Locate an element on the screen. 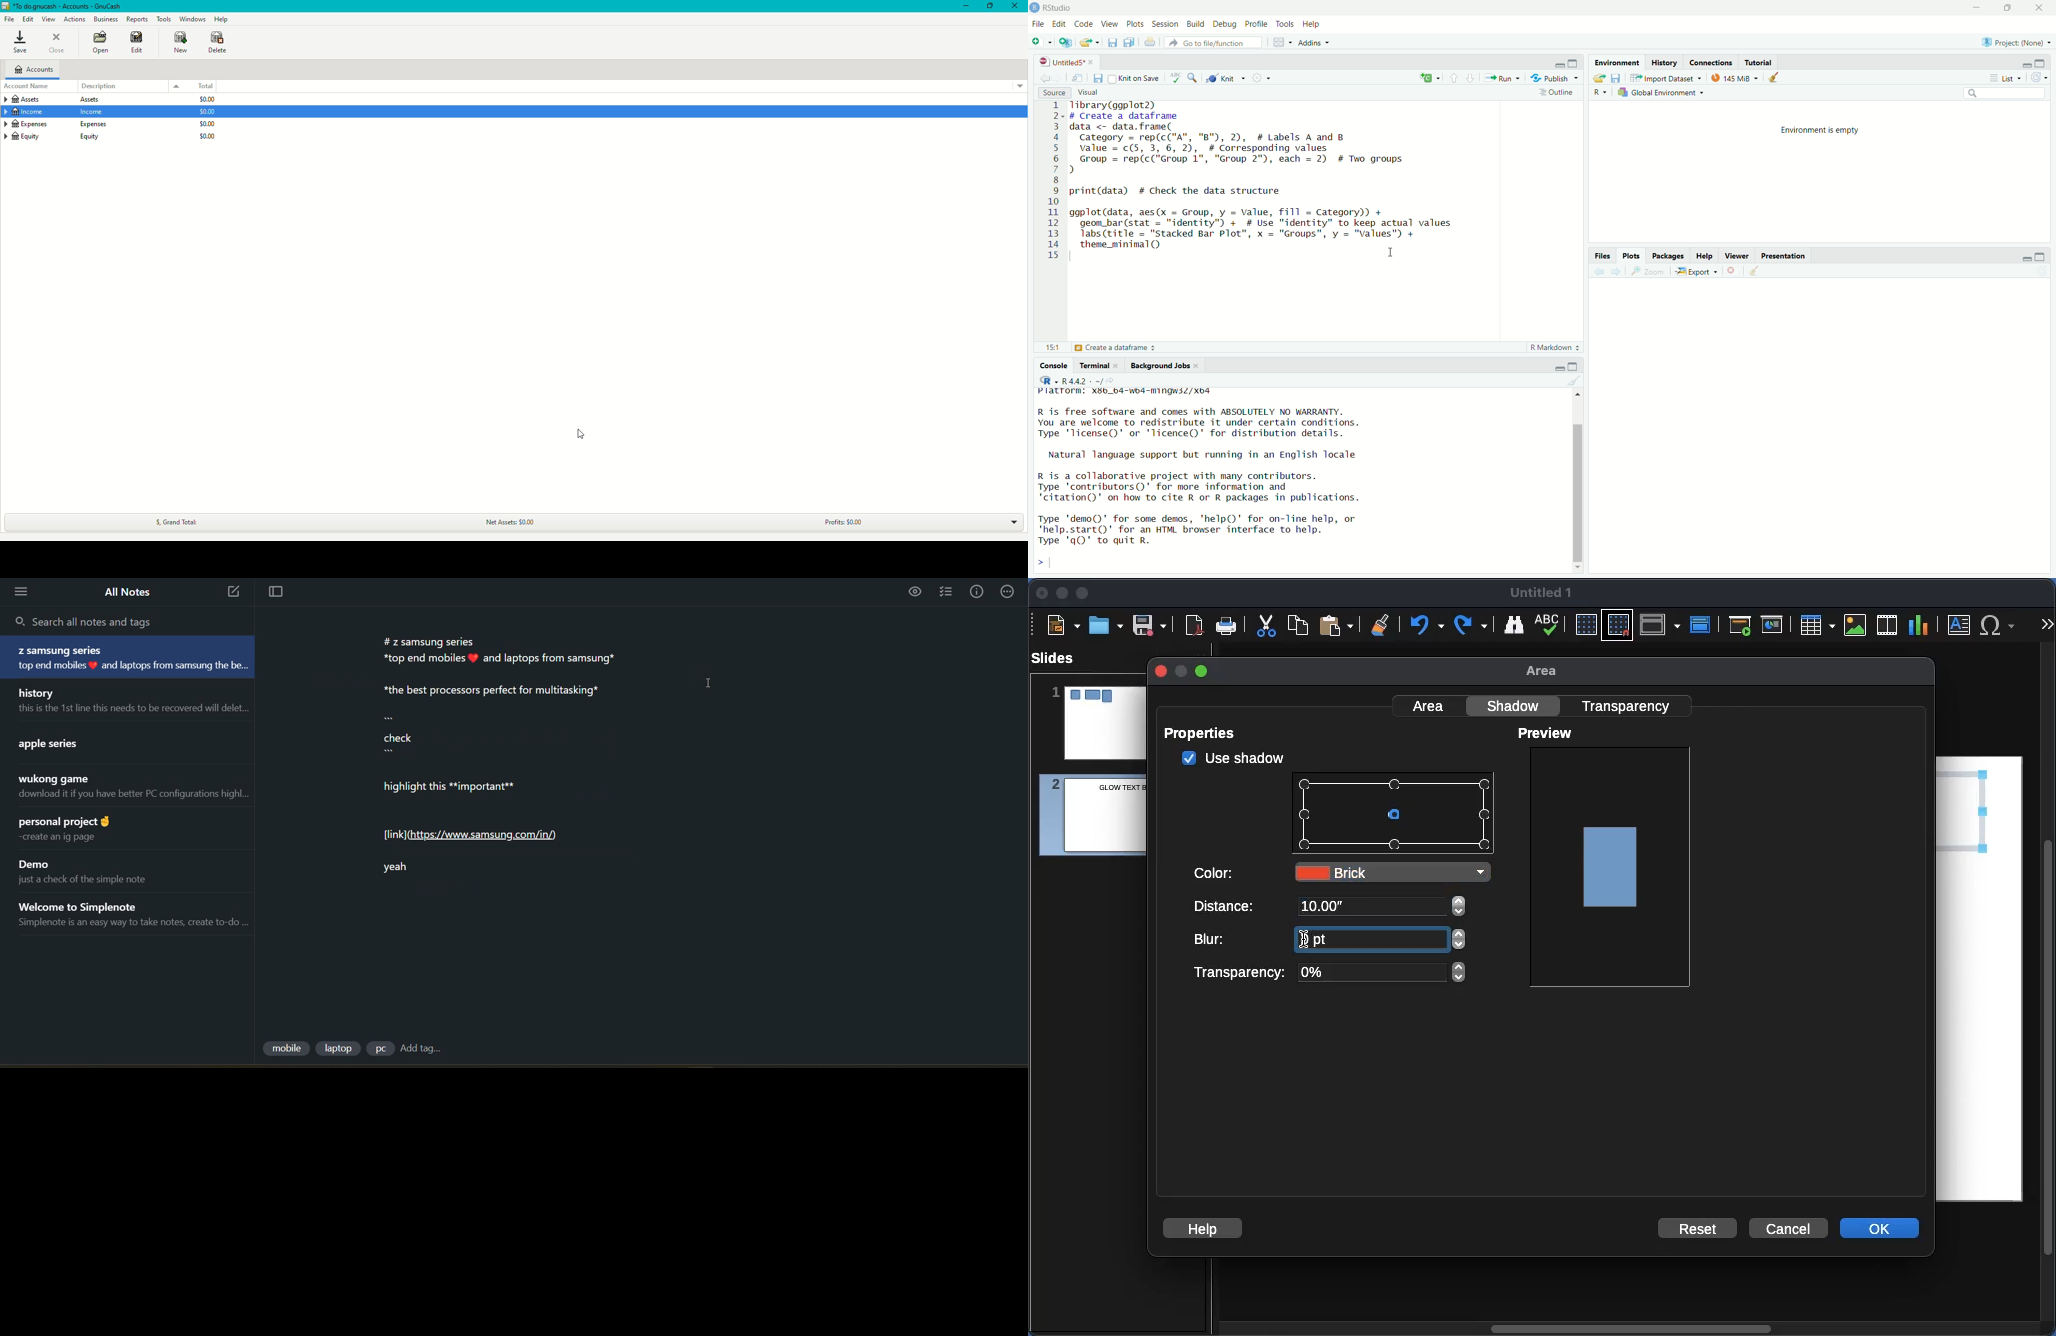 This screenshot has width=2072, height=1344. R Markdown 2 is located at coordinates (1553, 348).